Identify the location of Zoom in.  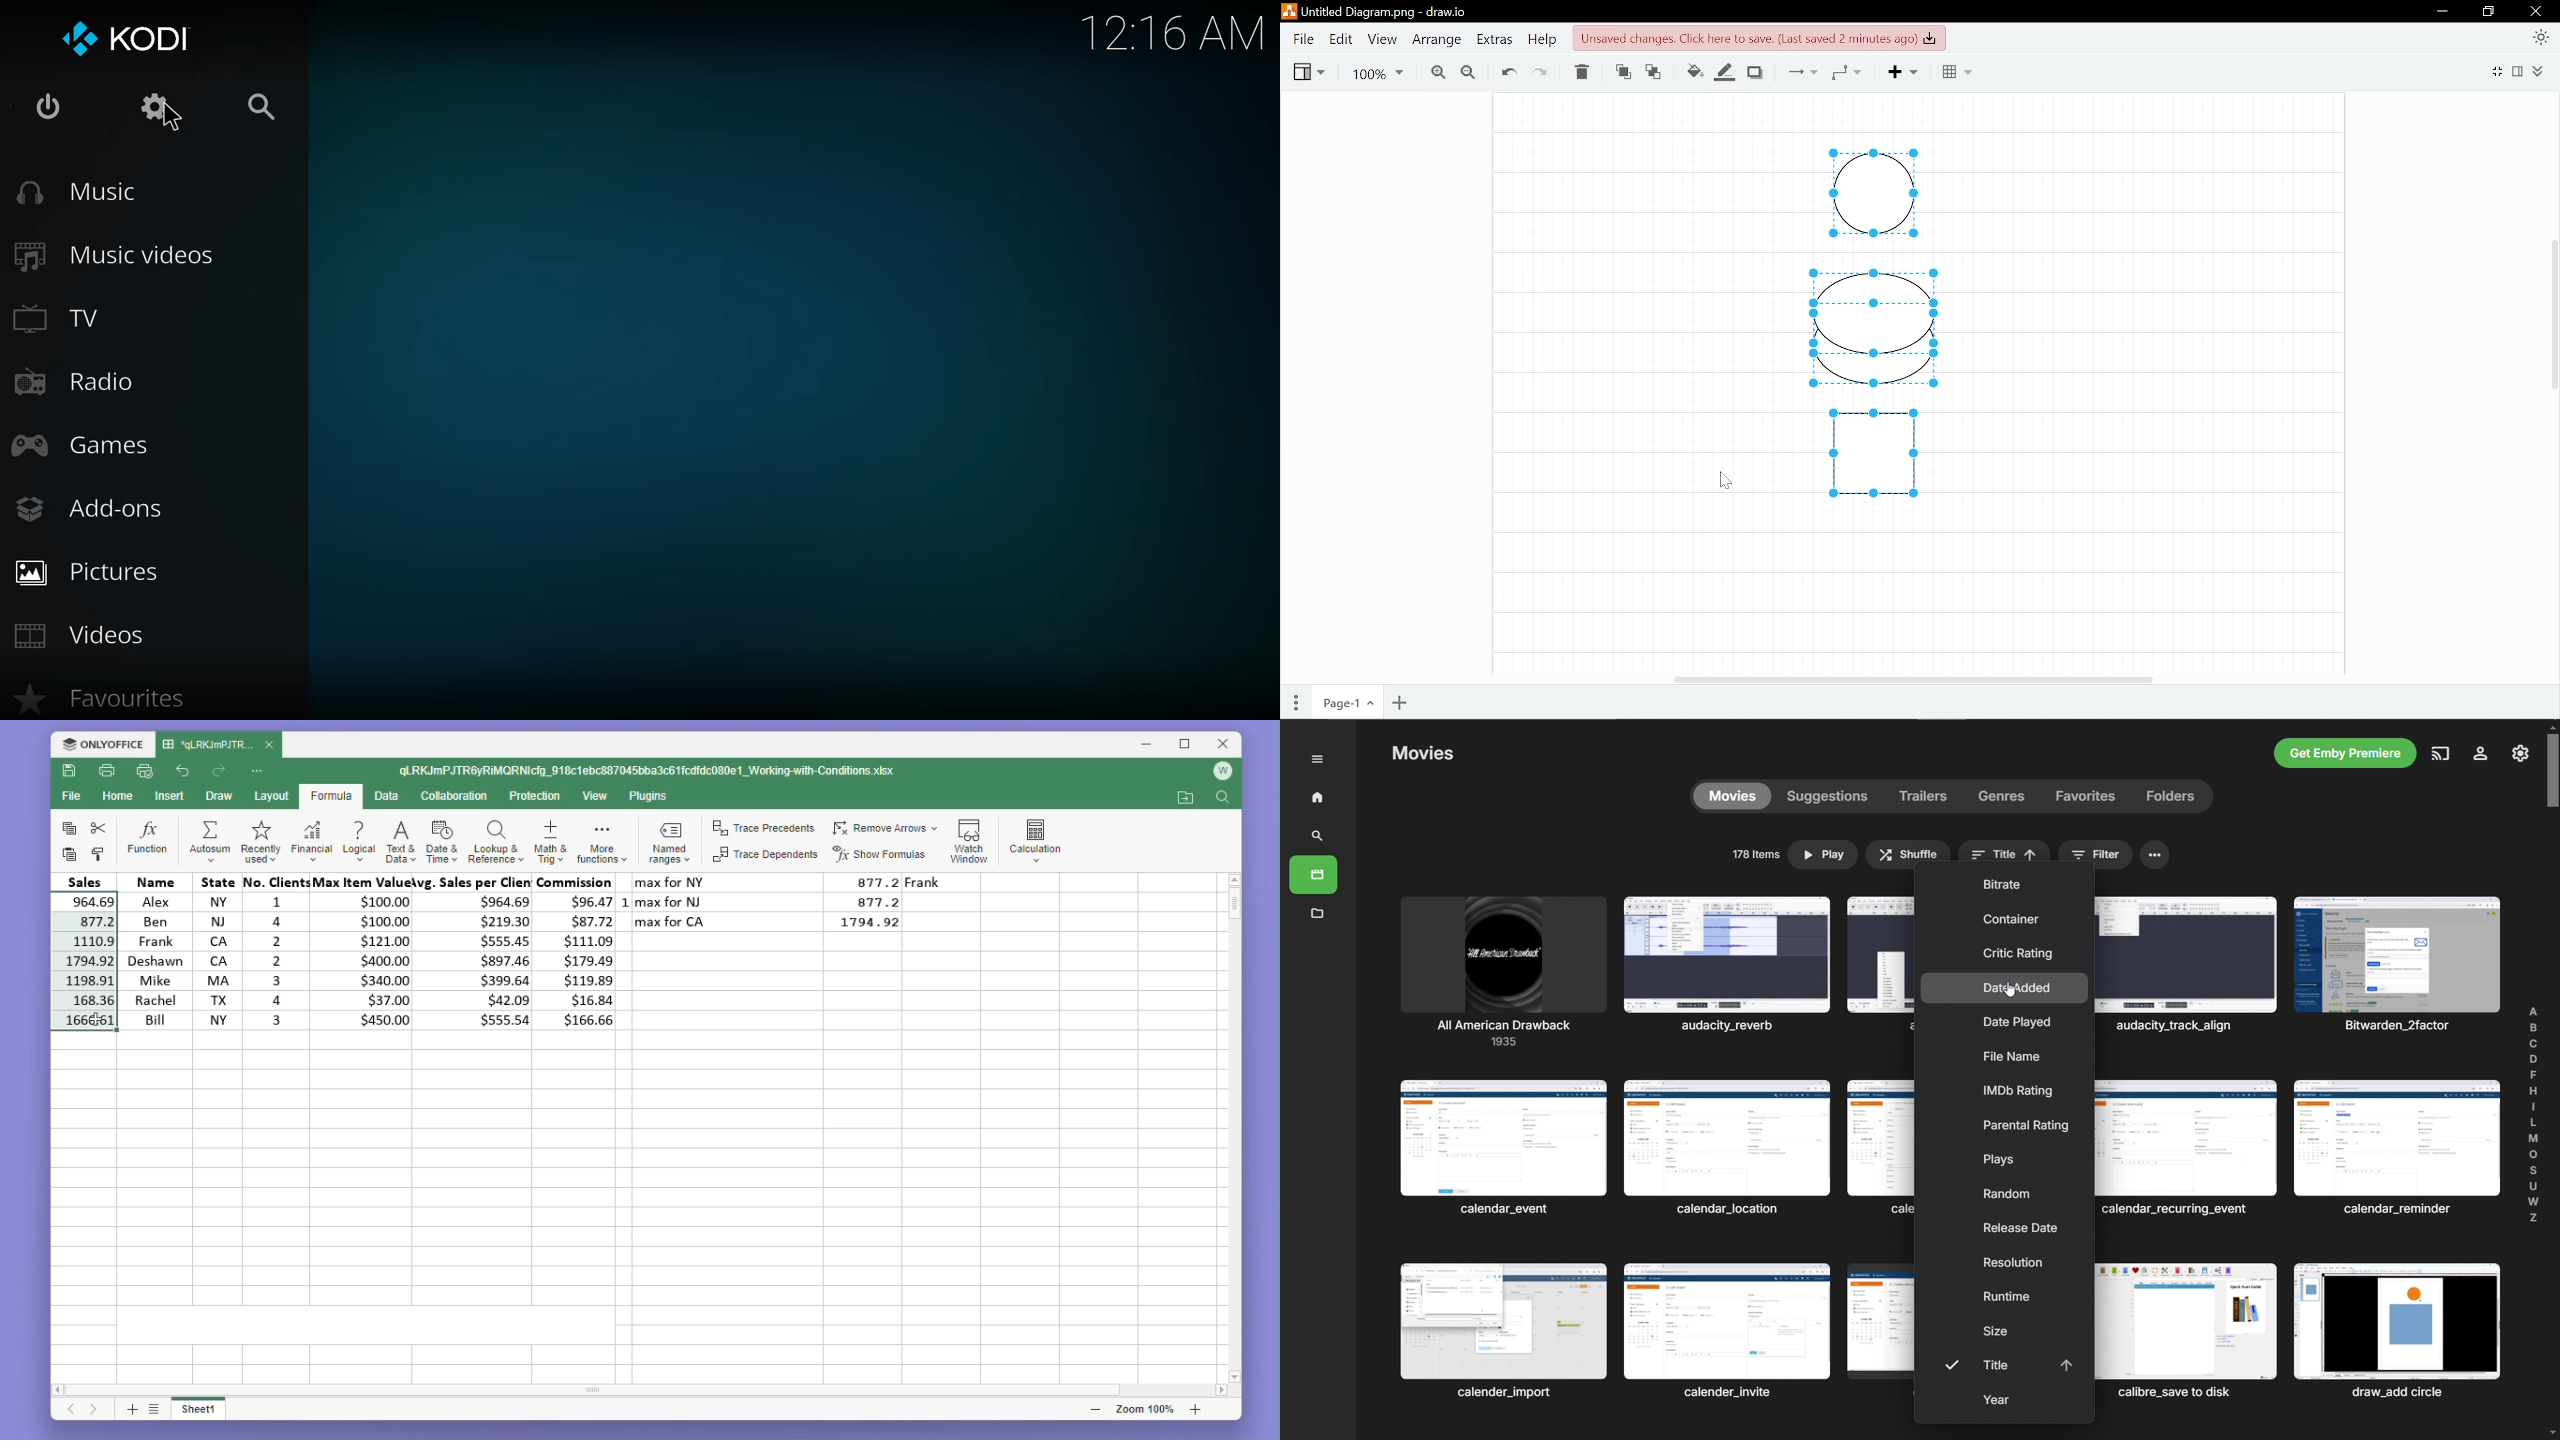
(1438, 74).